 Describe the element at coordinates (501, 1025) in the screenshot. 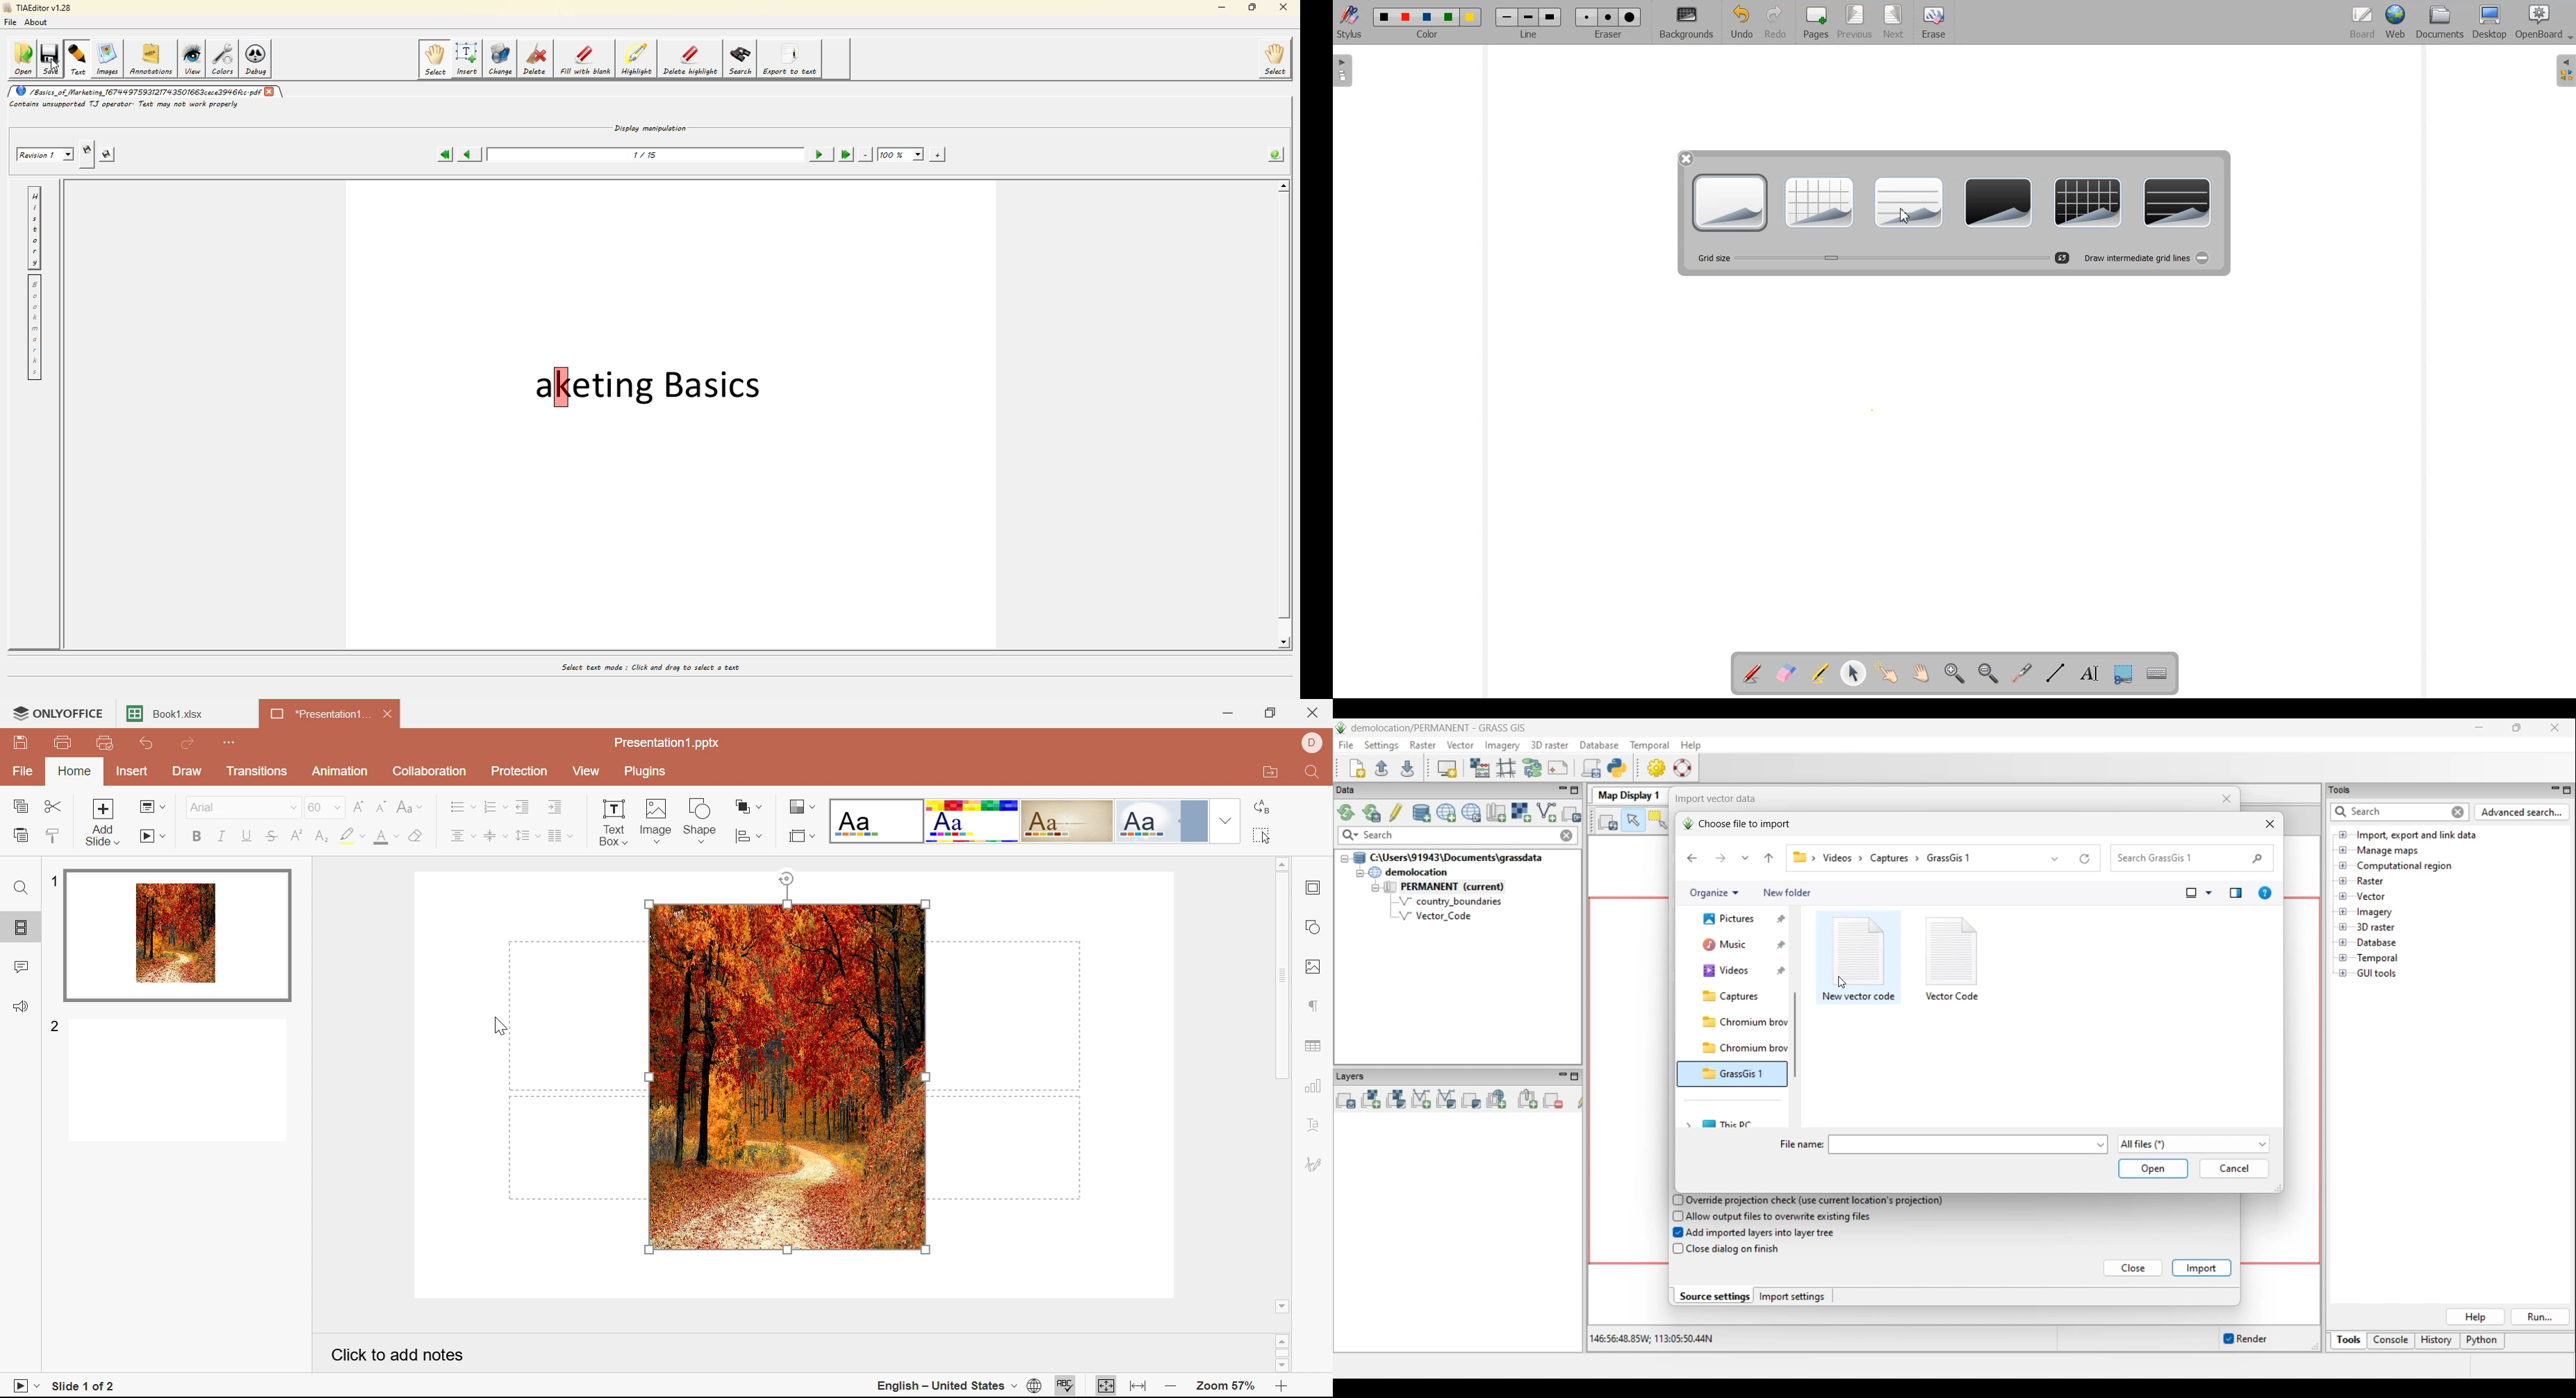

I see `Cursor` at that location.